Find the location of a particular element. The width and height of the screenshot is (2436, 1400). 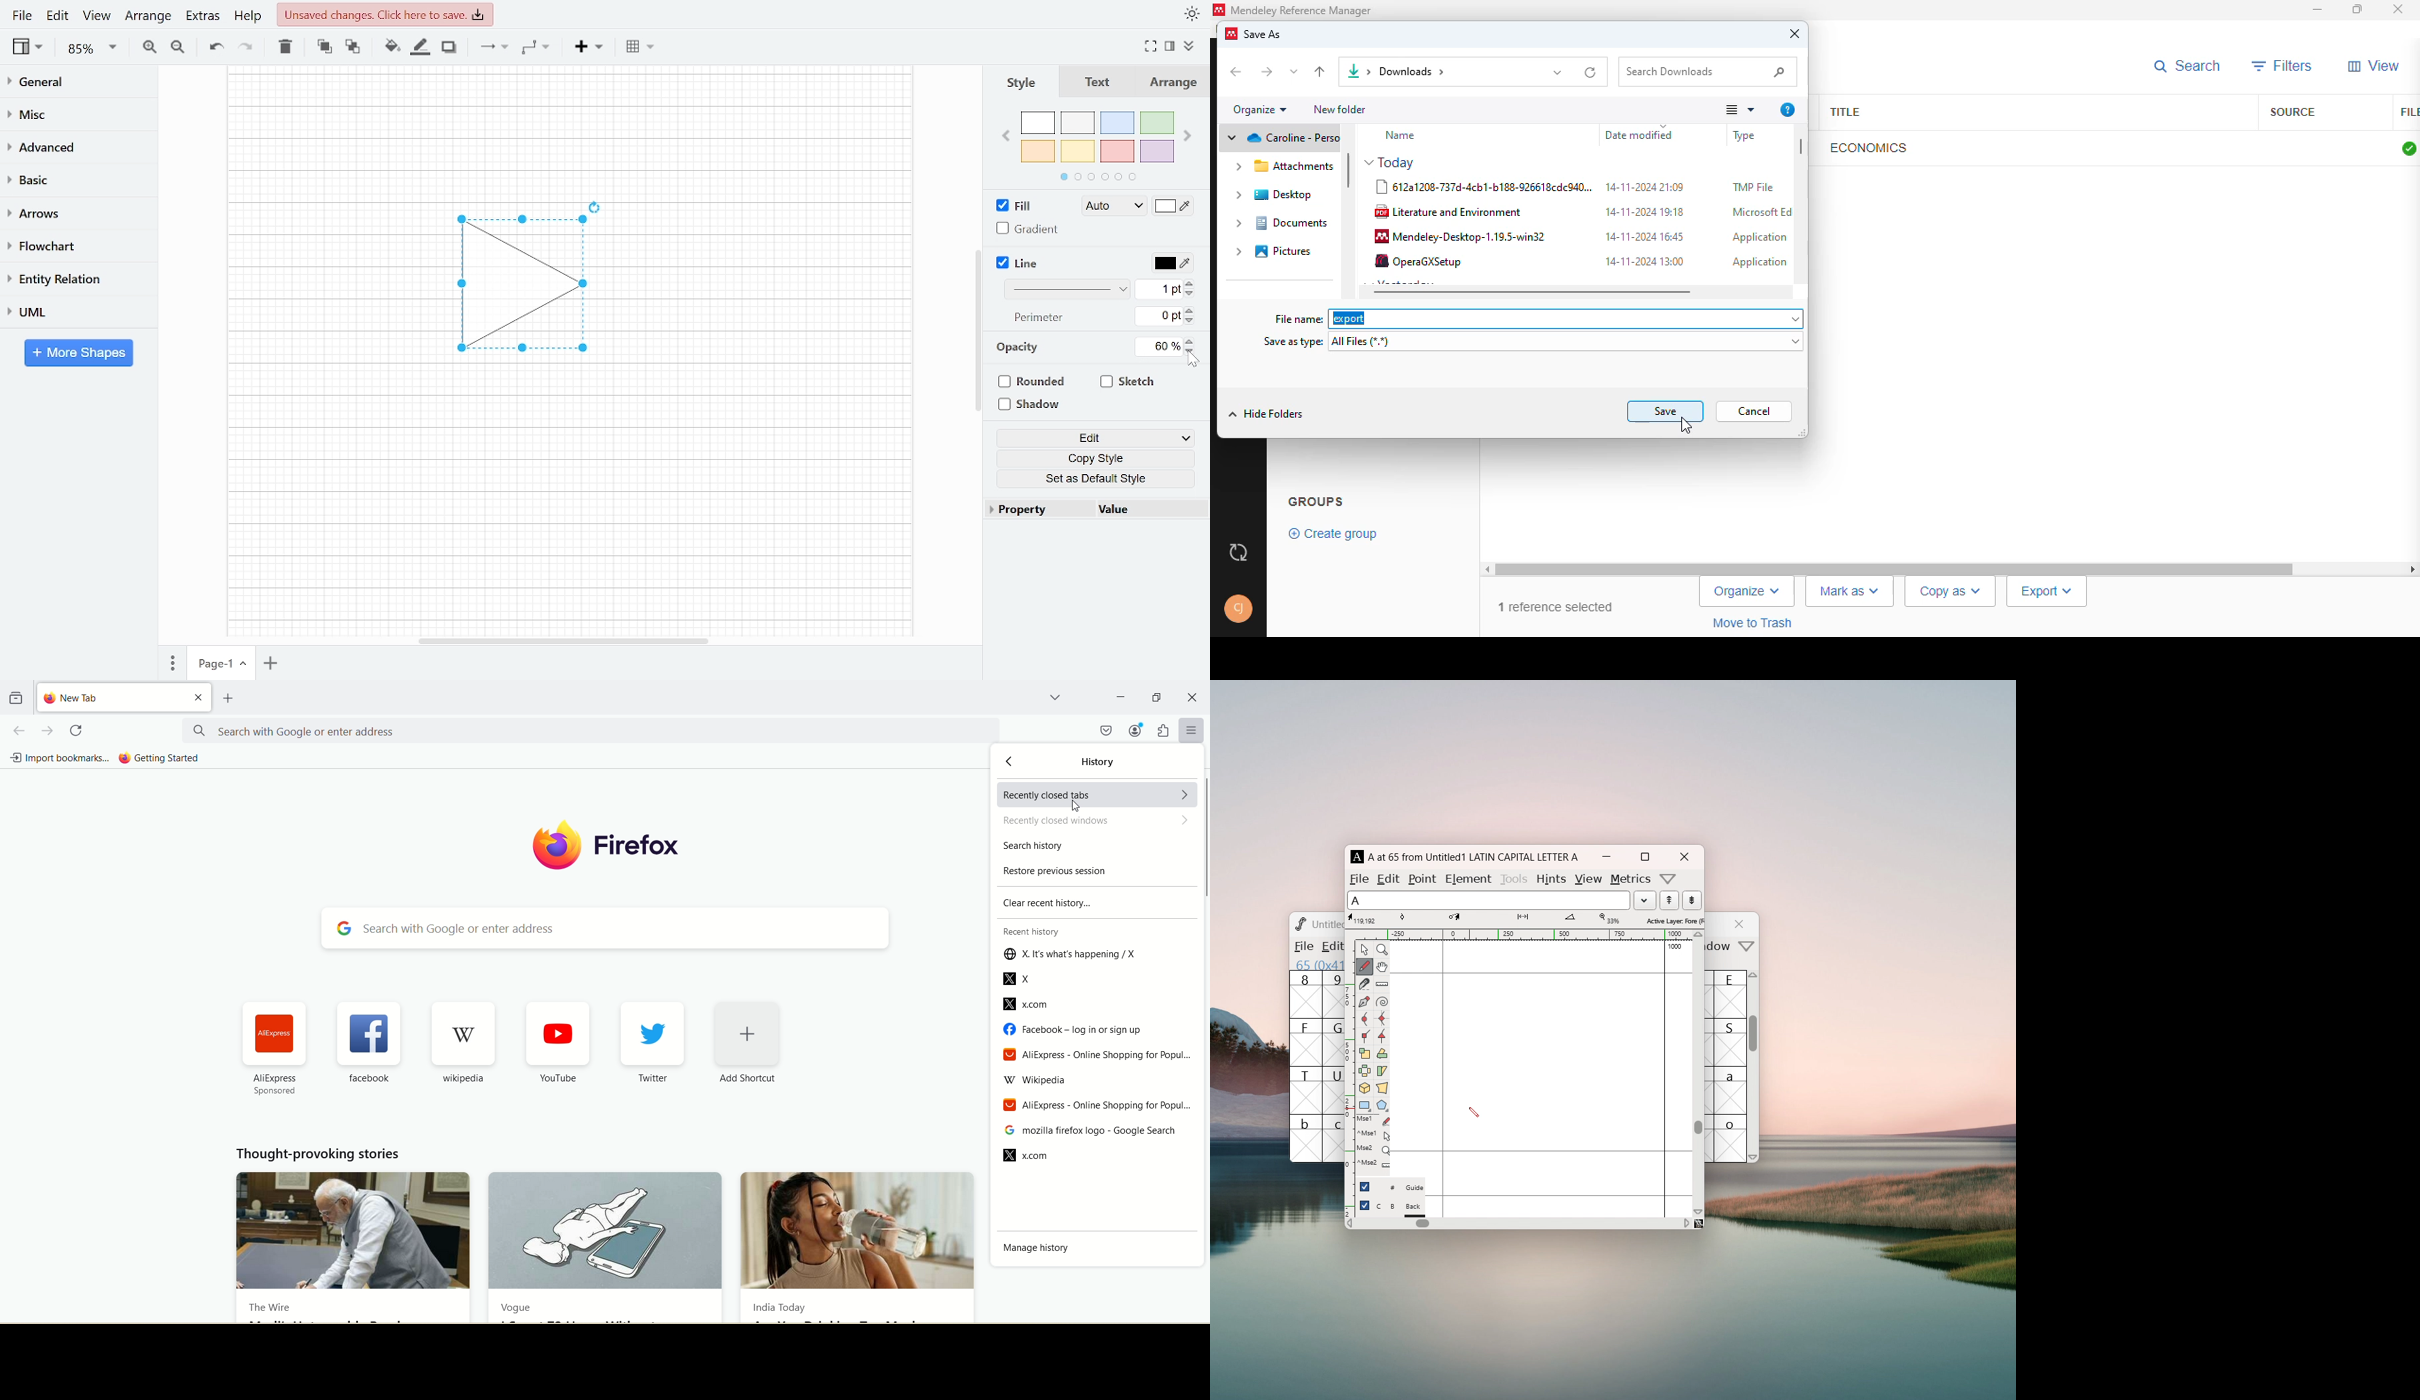

Format (Ctrl+Shift+P) is located at coordinates (1170, 47).